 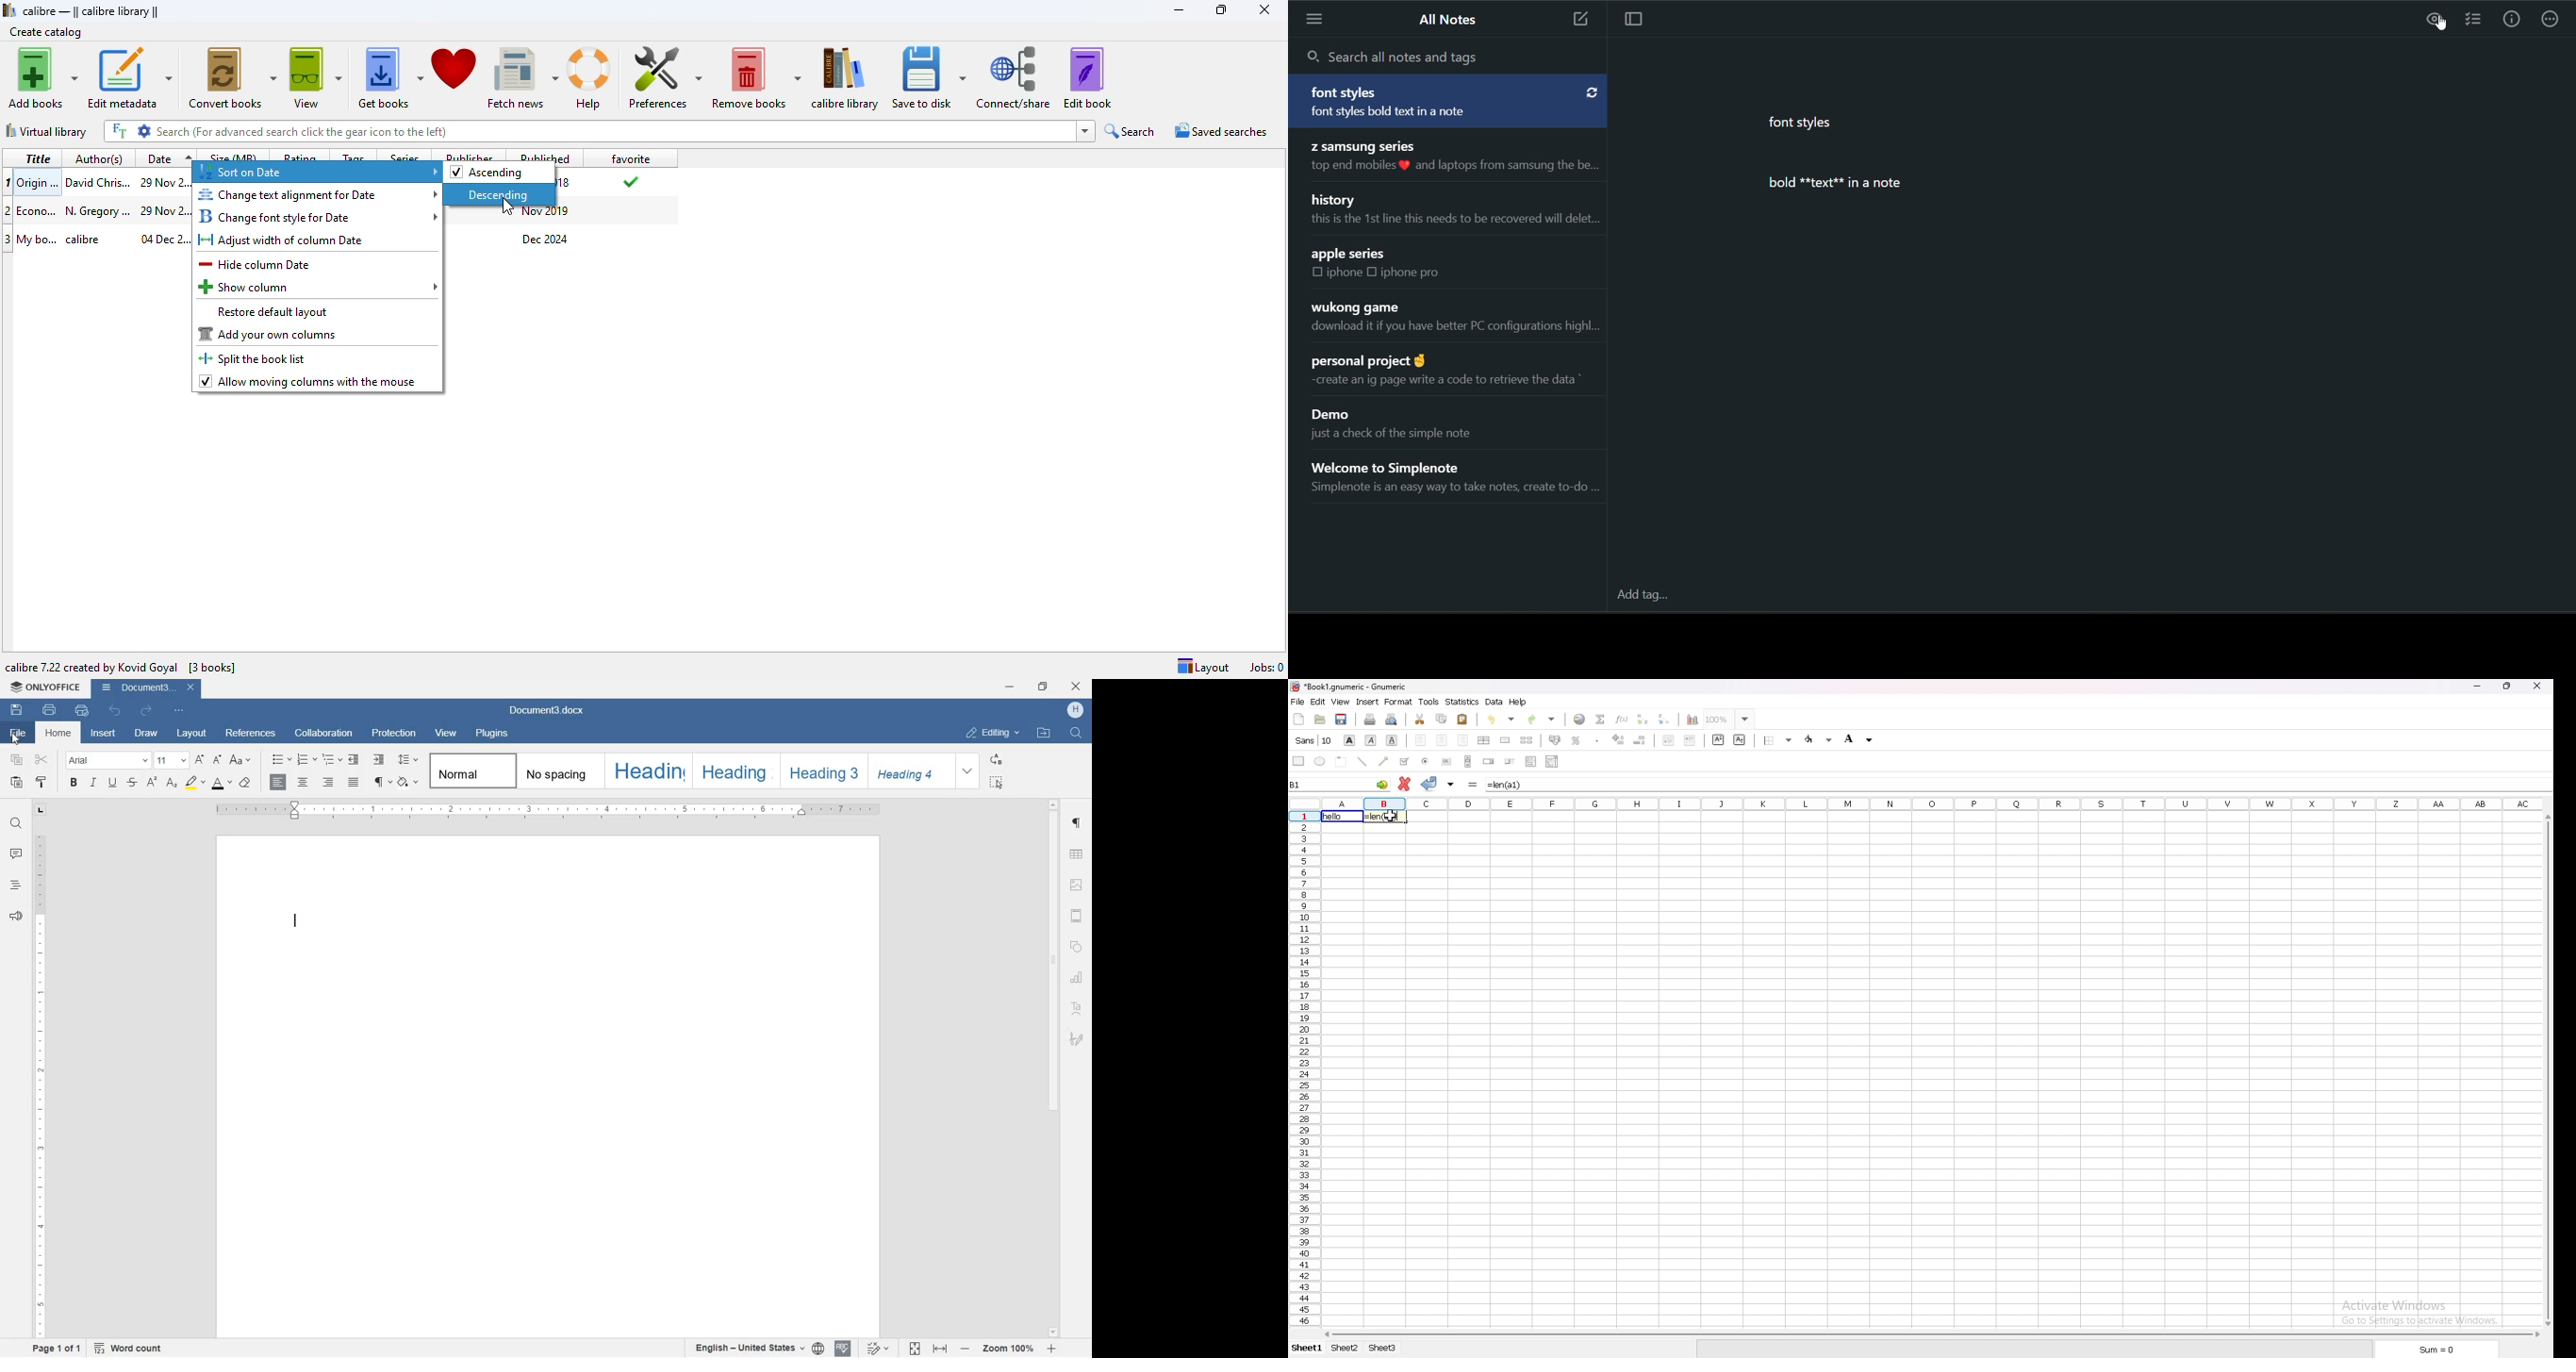 I want to click on heading 2, so click(x=734, y=770).